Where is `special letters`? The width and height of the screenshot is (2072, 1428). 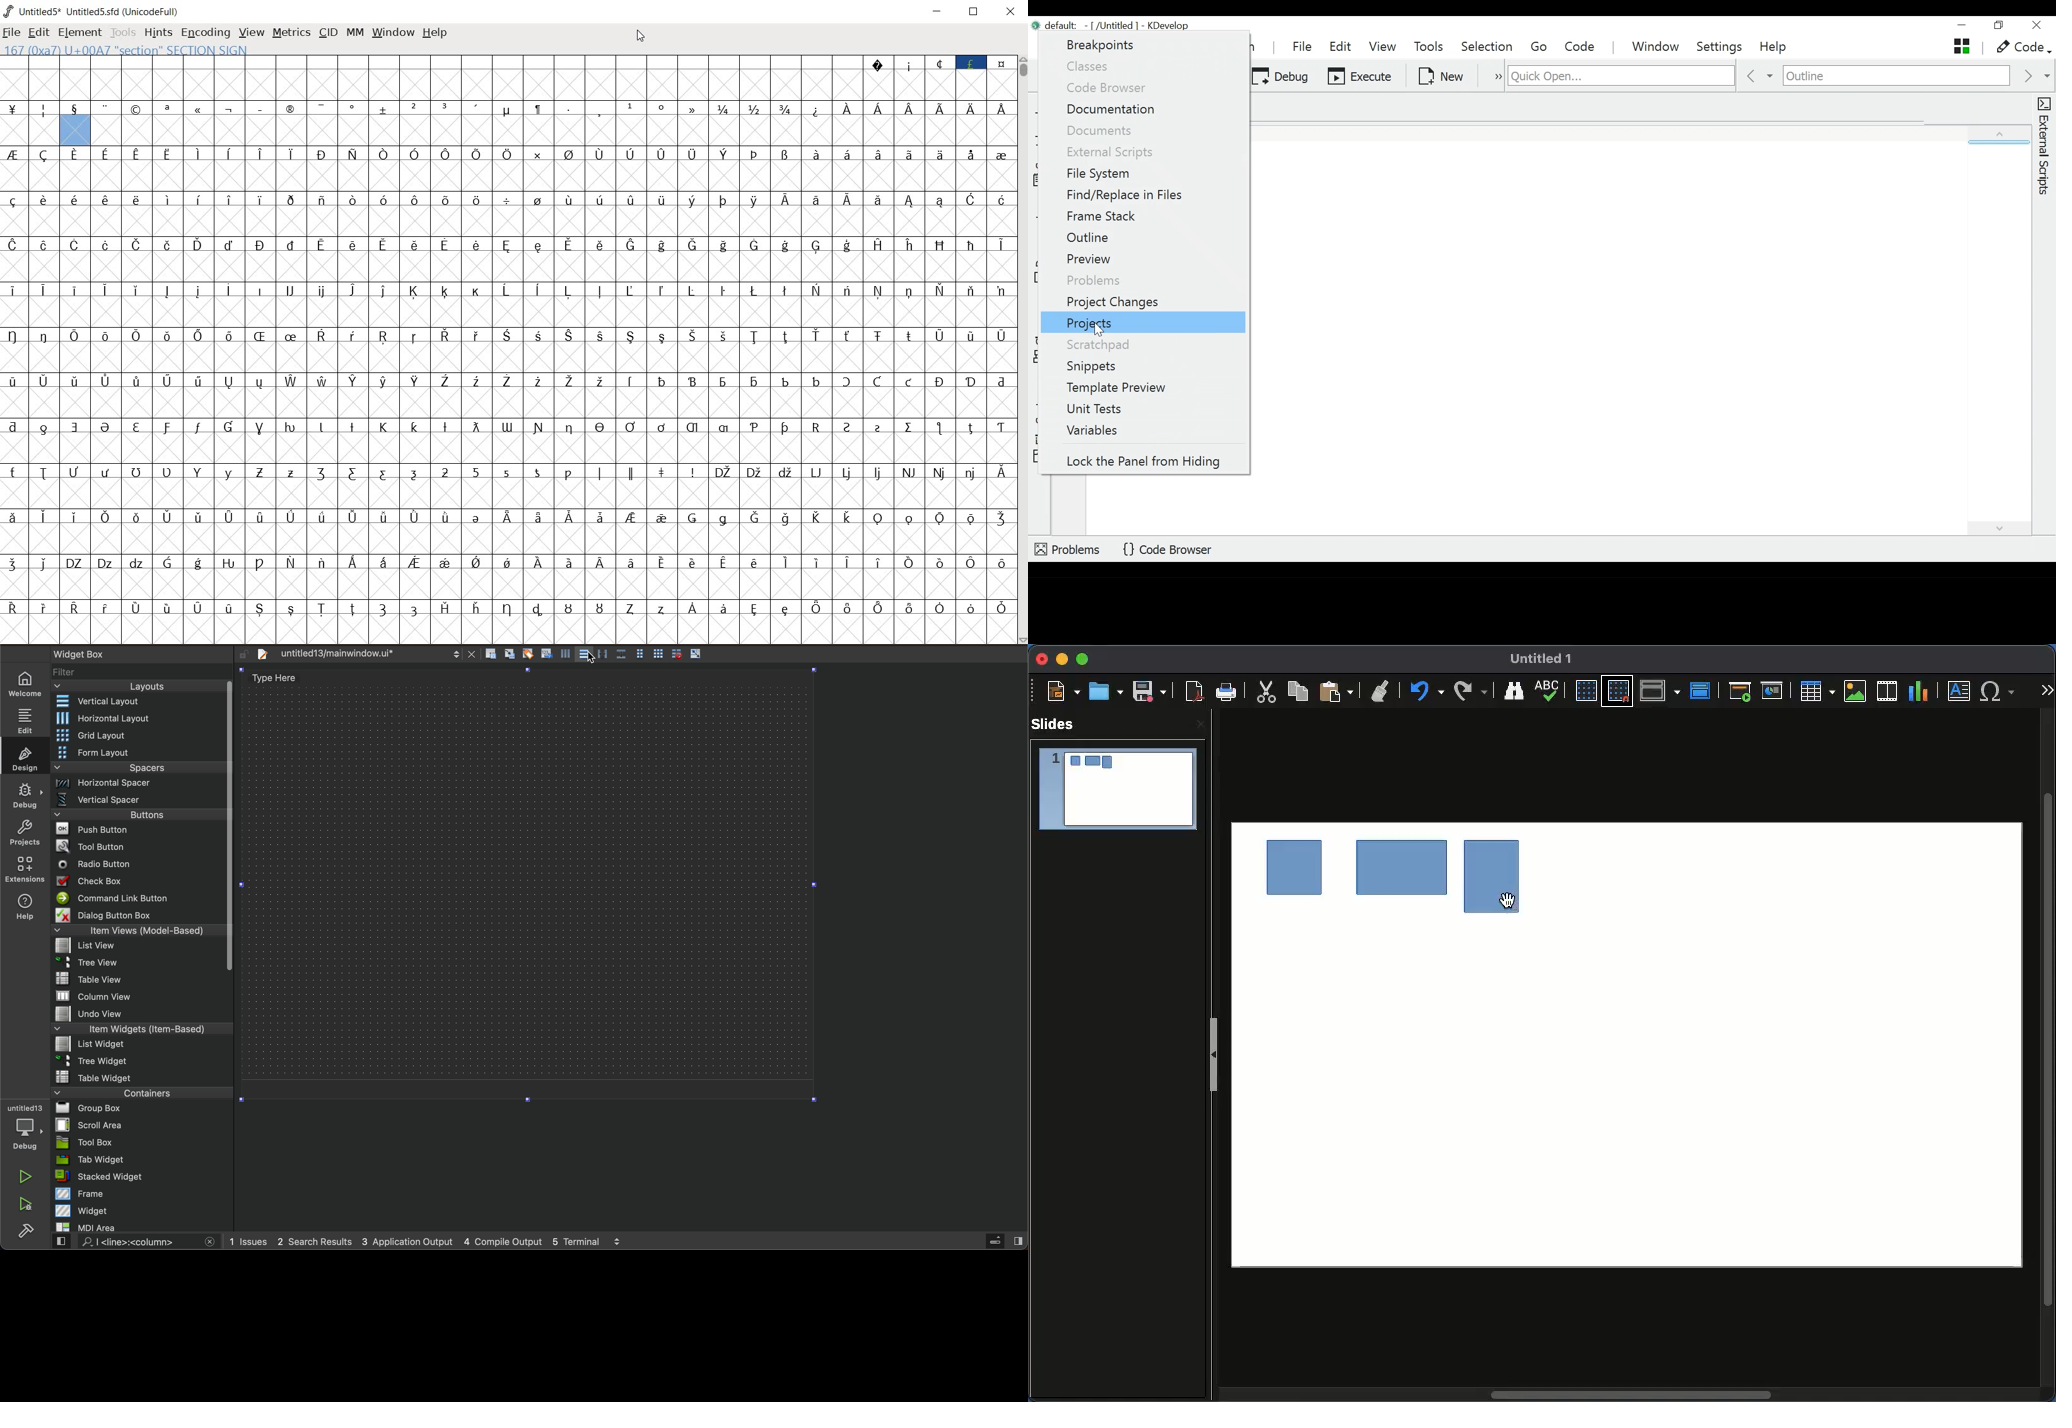 special letters is located at coordinates (662, 289).